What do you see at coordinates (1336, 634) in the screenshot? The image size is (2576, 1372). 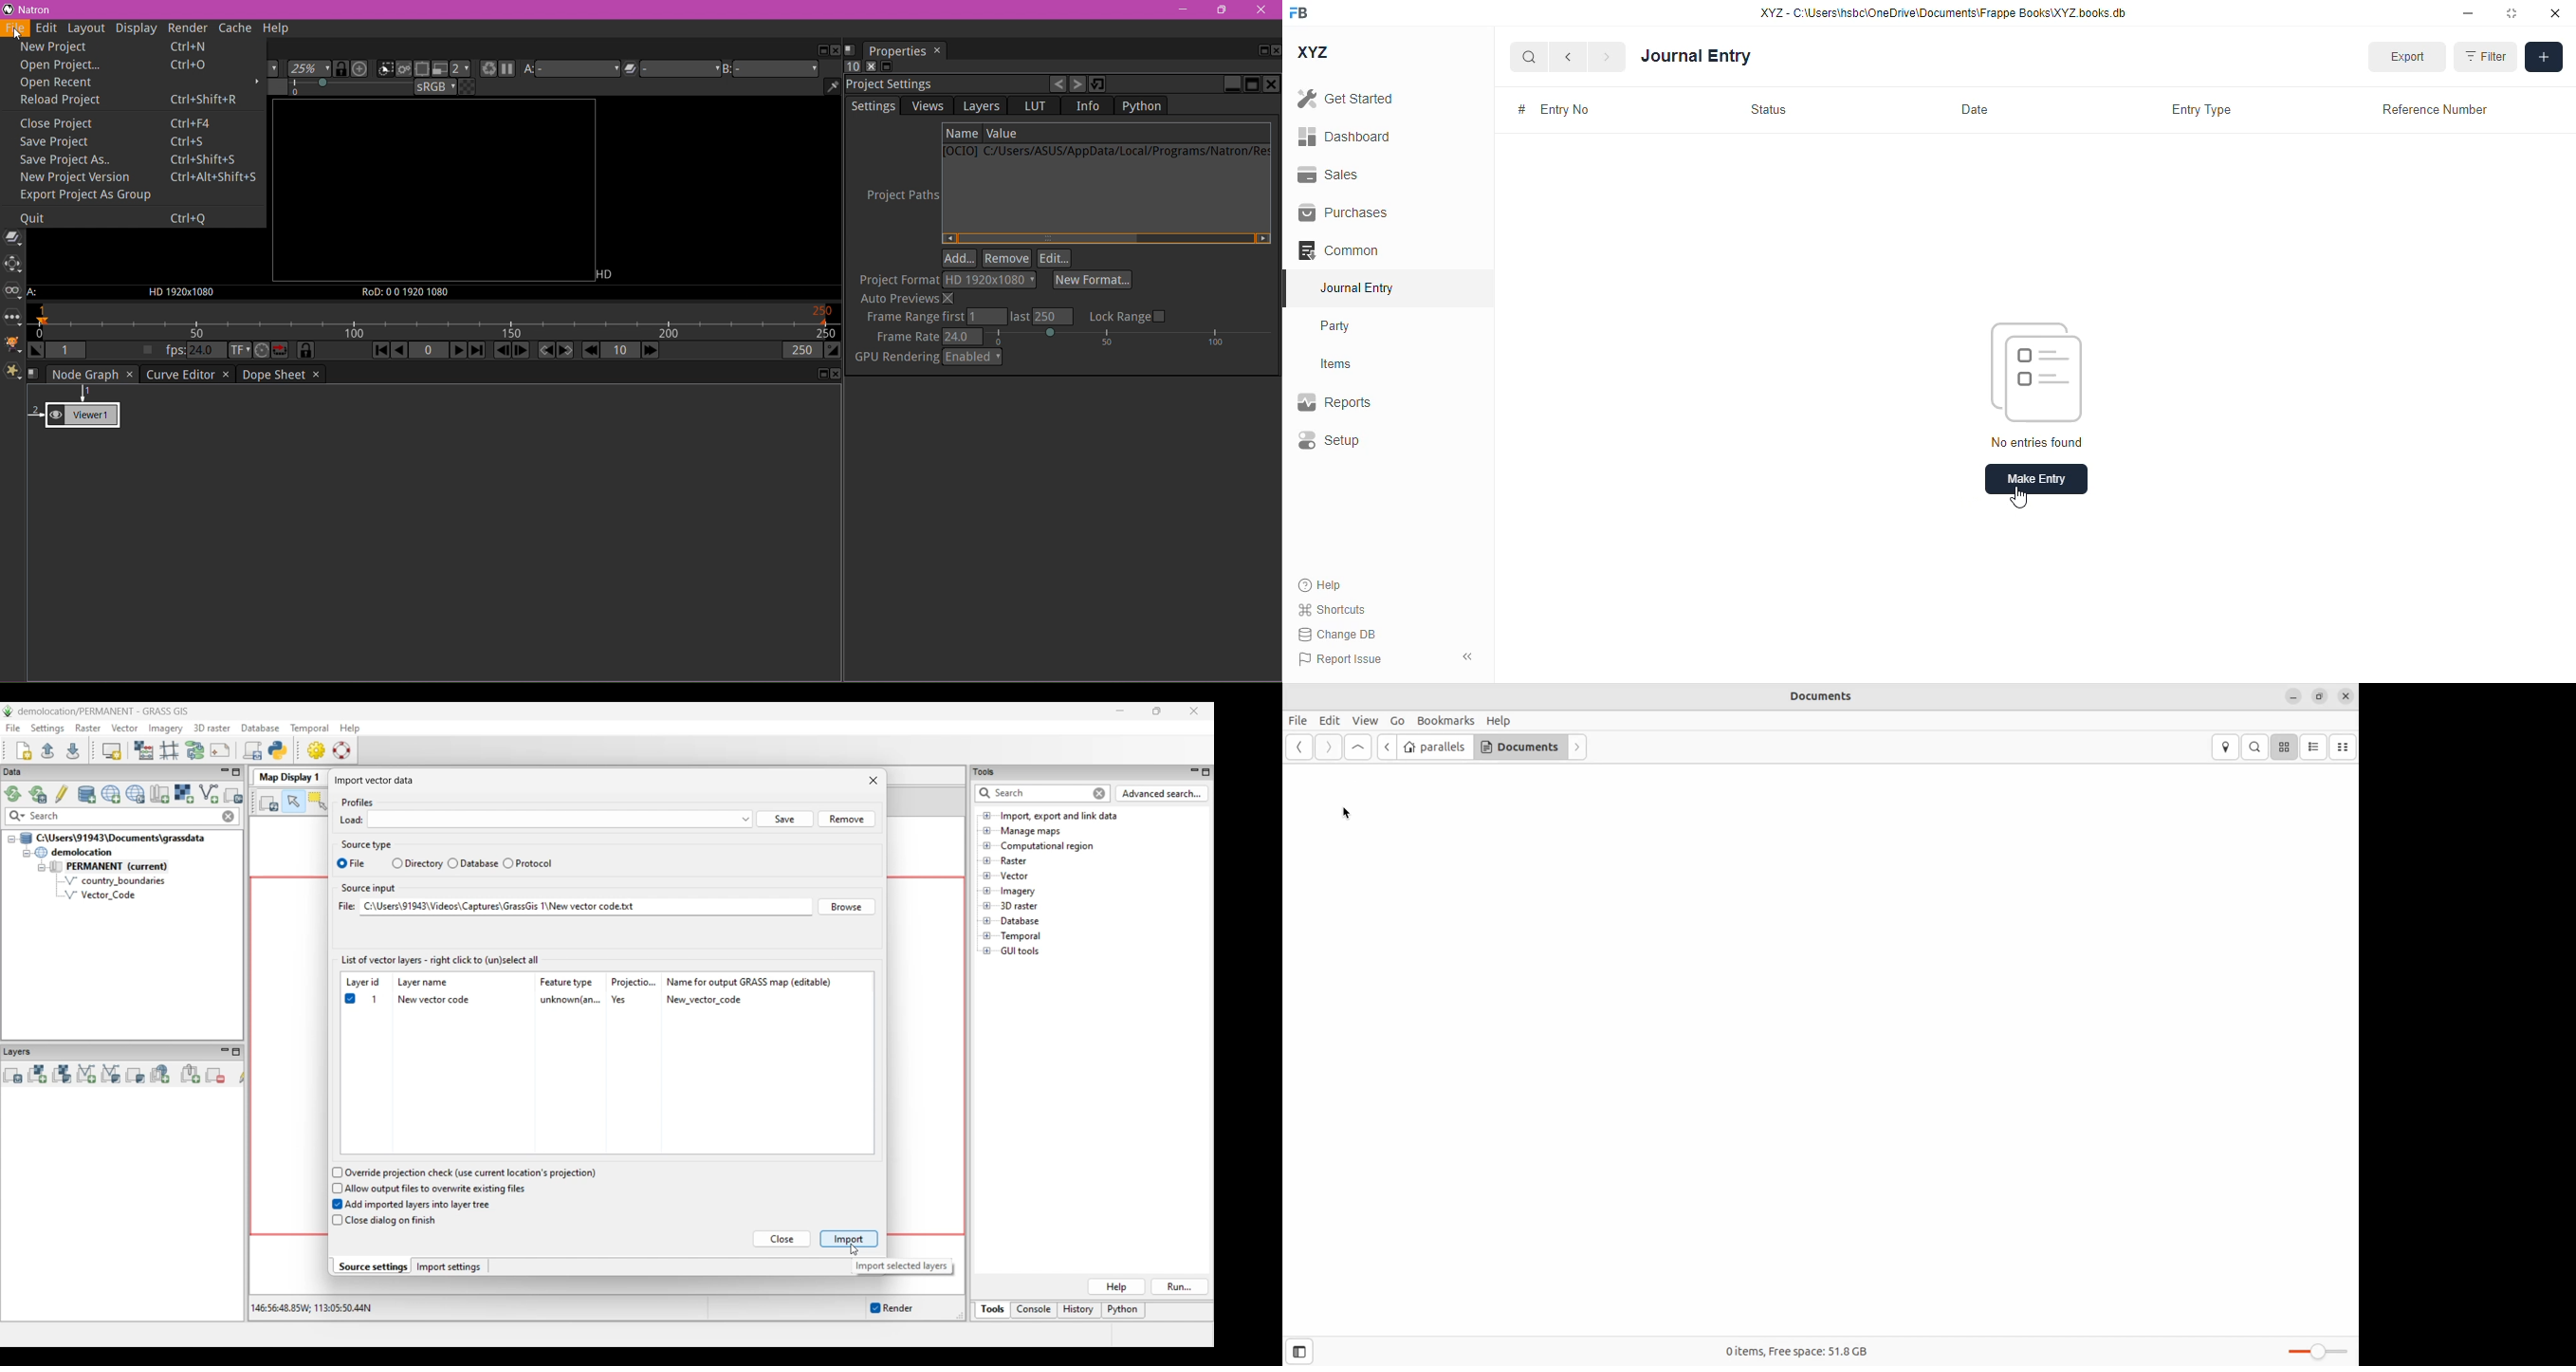 I see `change DB` at bounding box center [1336, 634].